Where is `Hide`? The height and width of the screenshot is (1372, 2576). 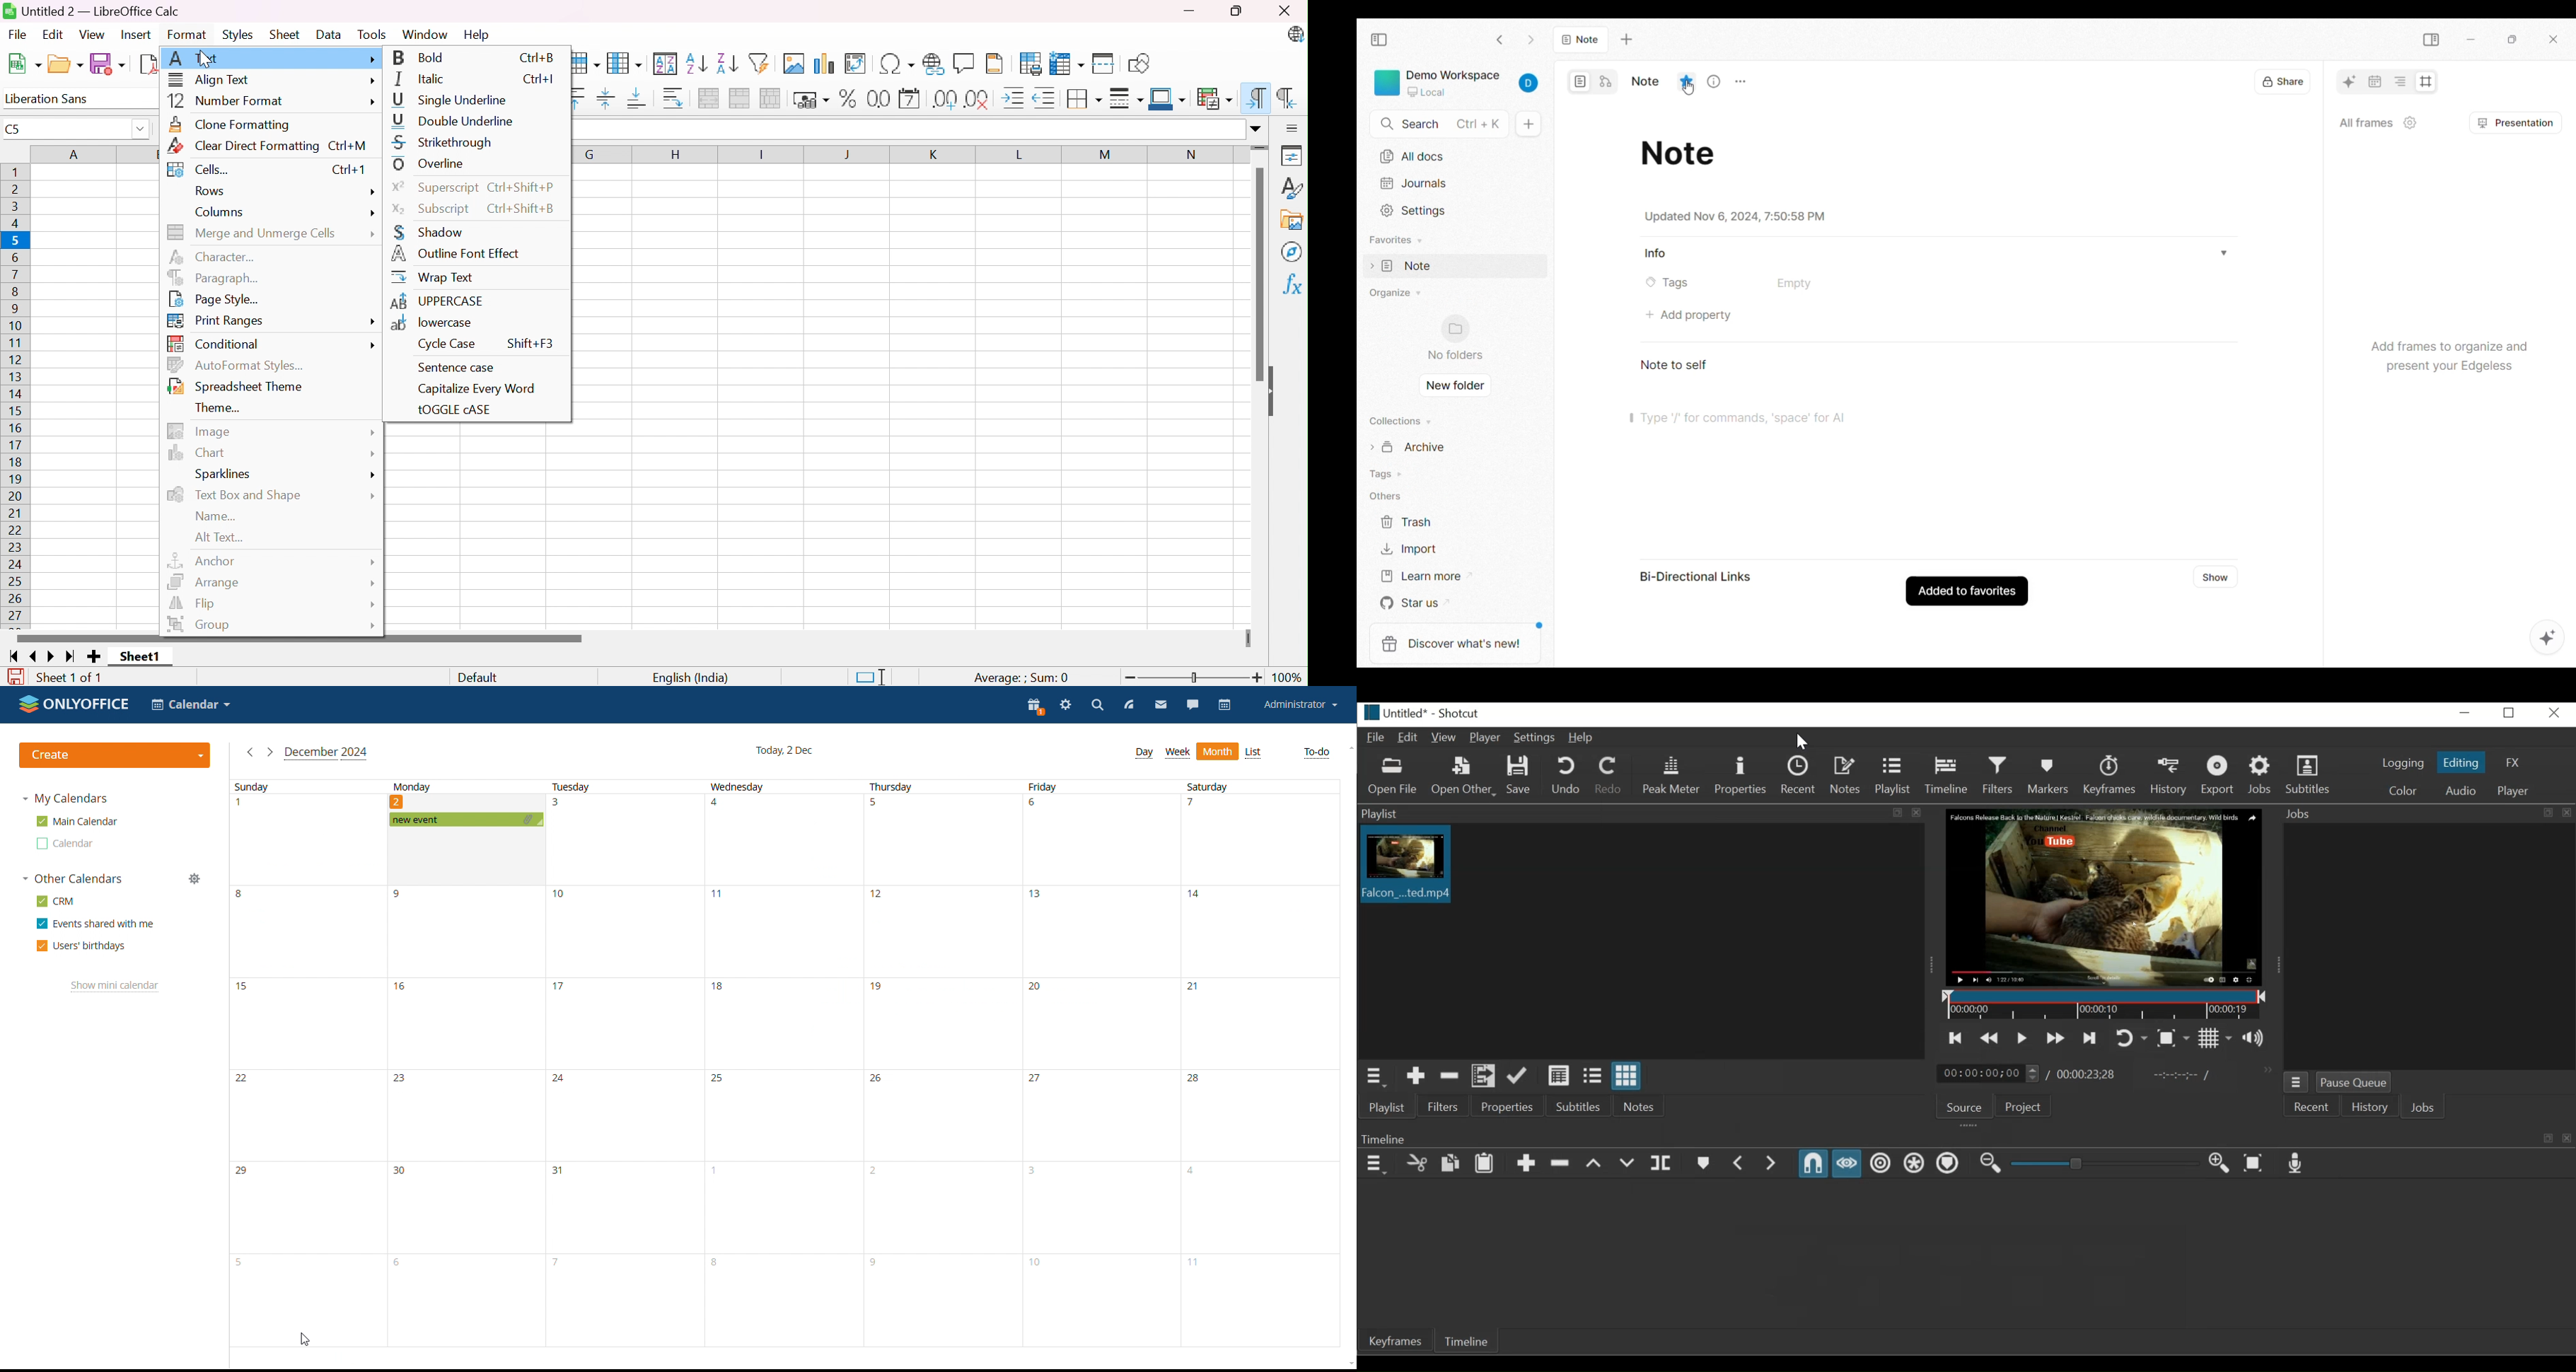 Hide is located at coordinates (1276, 390).